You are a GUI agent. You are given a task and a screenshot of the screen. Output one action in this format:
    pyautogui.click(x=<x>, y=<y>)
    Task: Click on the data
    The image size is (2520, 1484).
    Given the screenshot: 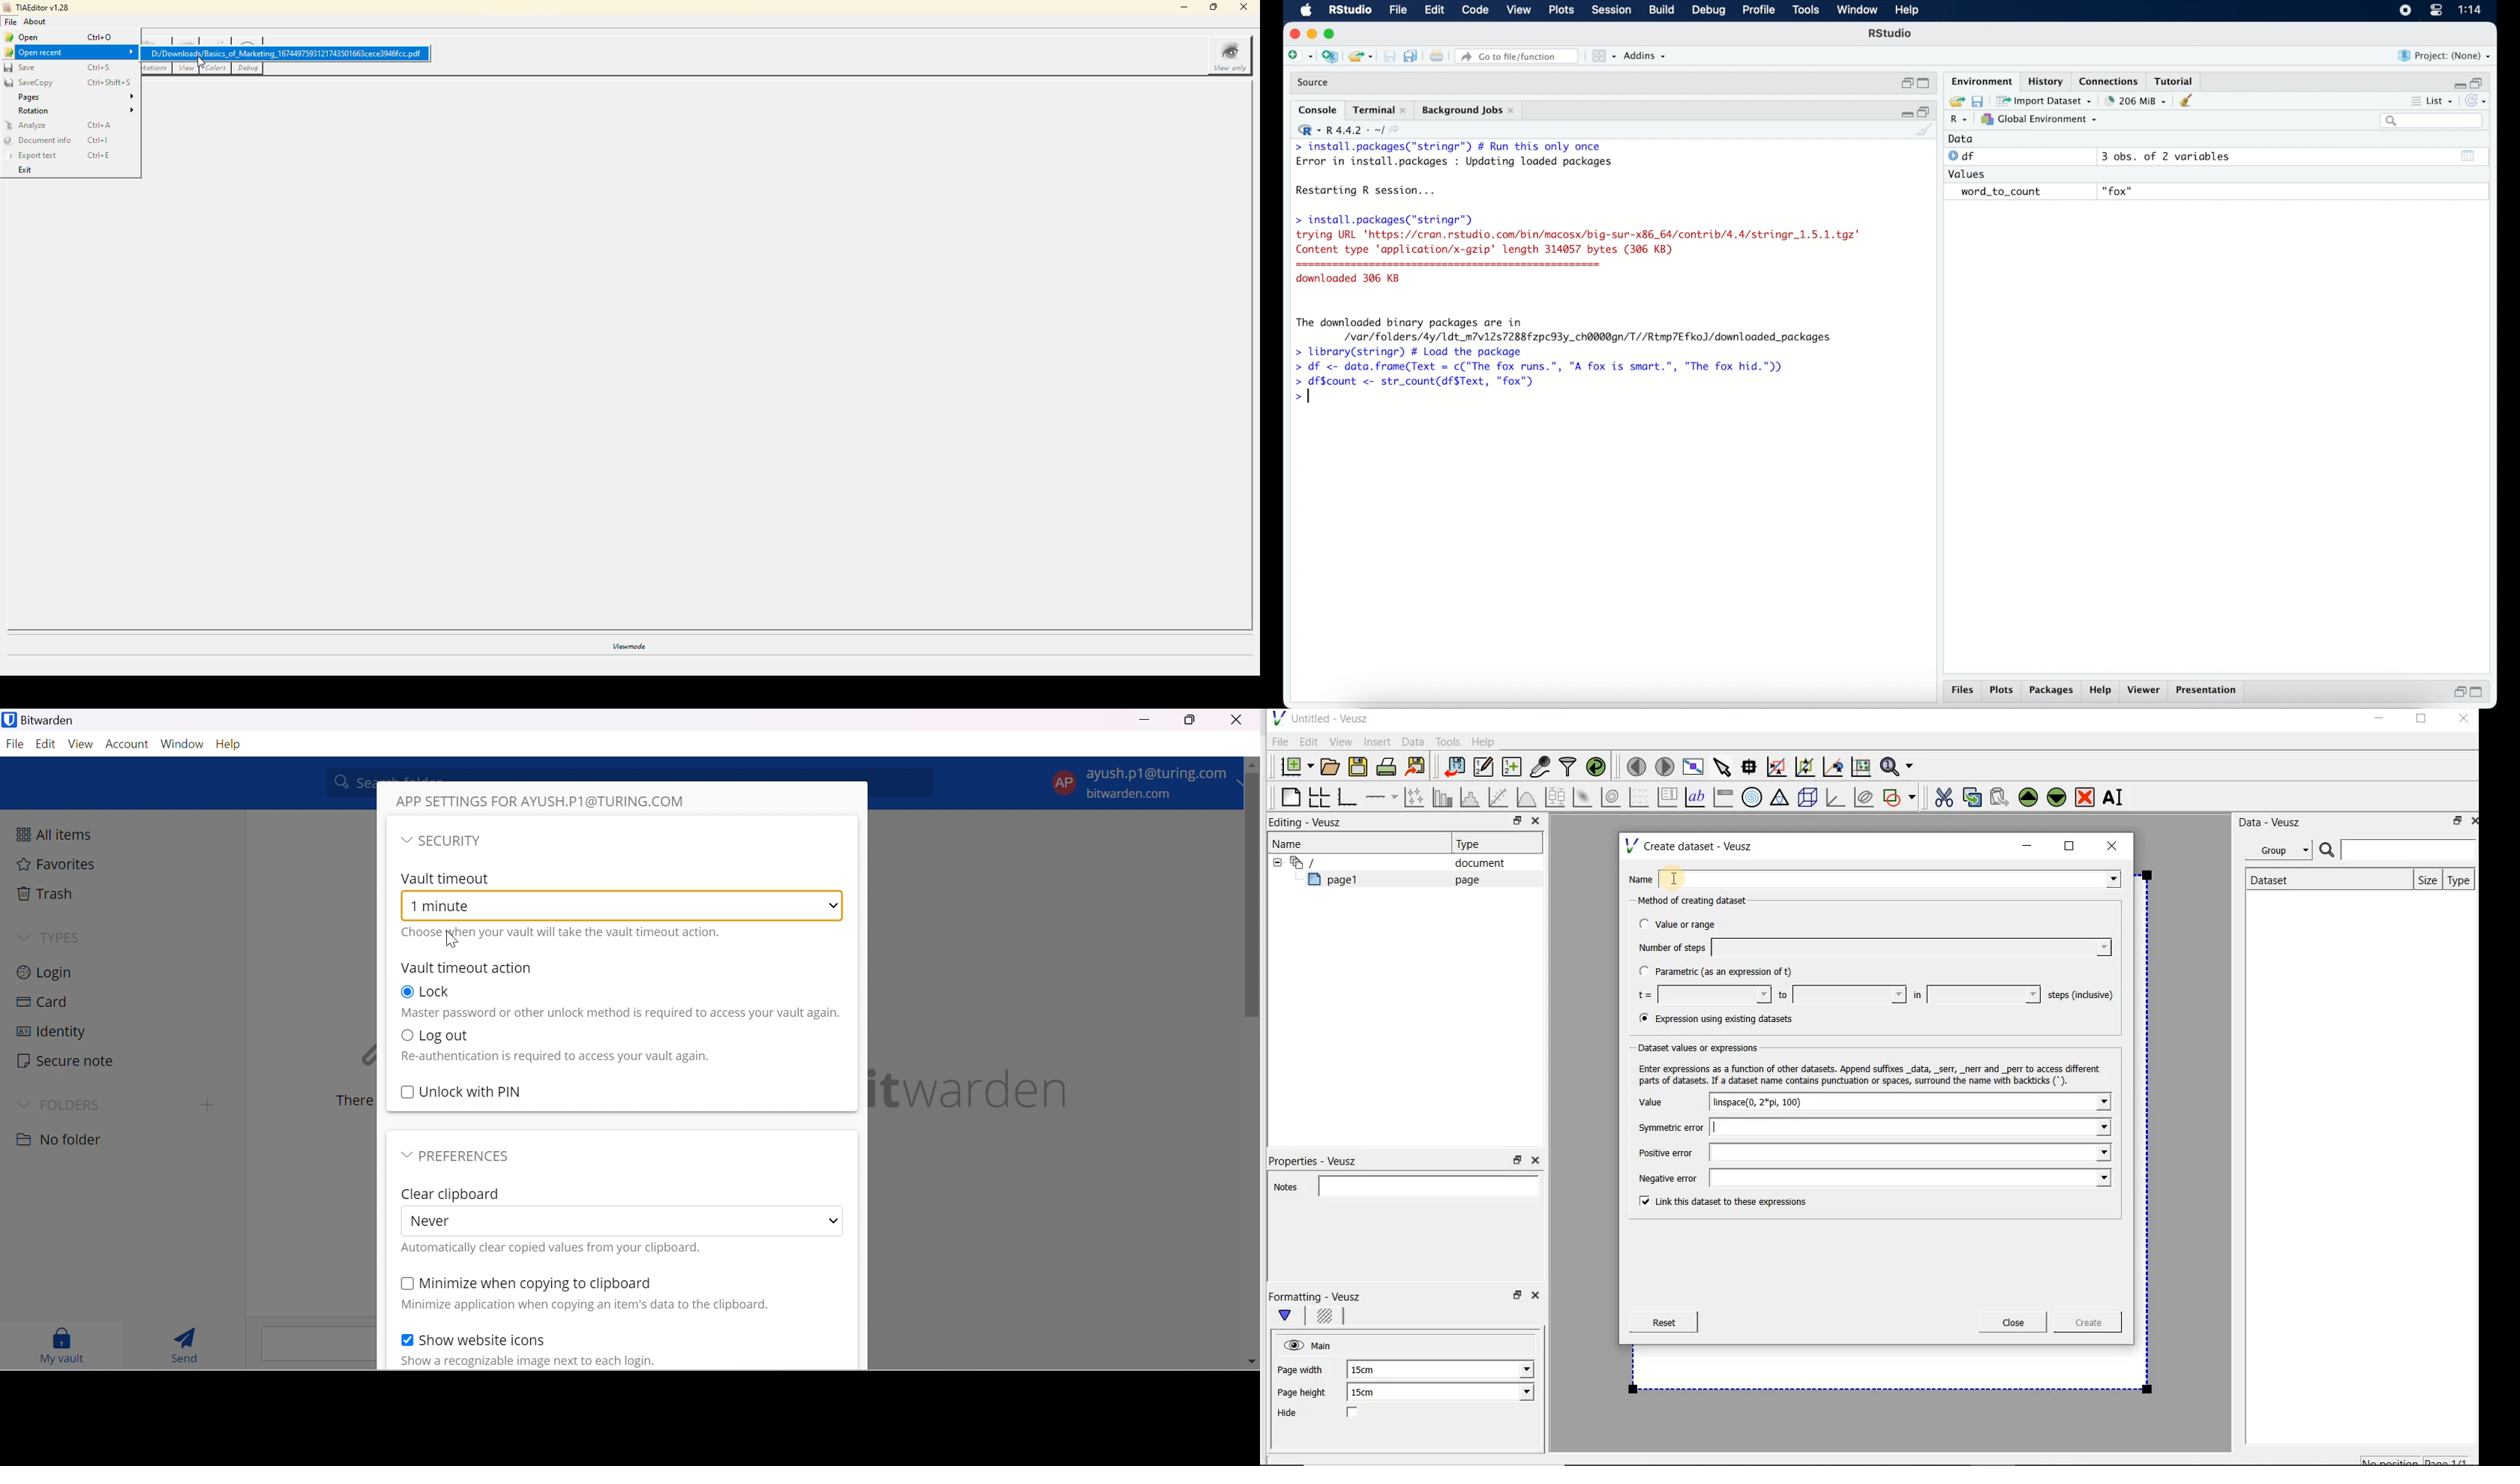 What is the action you would take?
    pyautogui.click(x=1961, y=138)
    